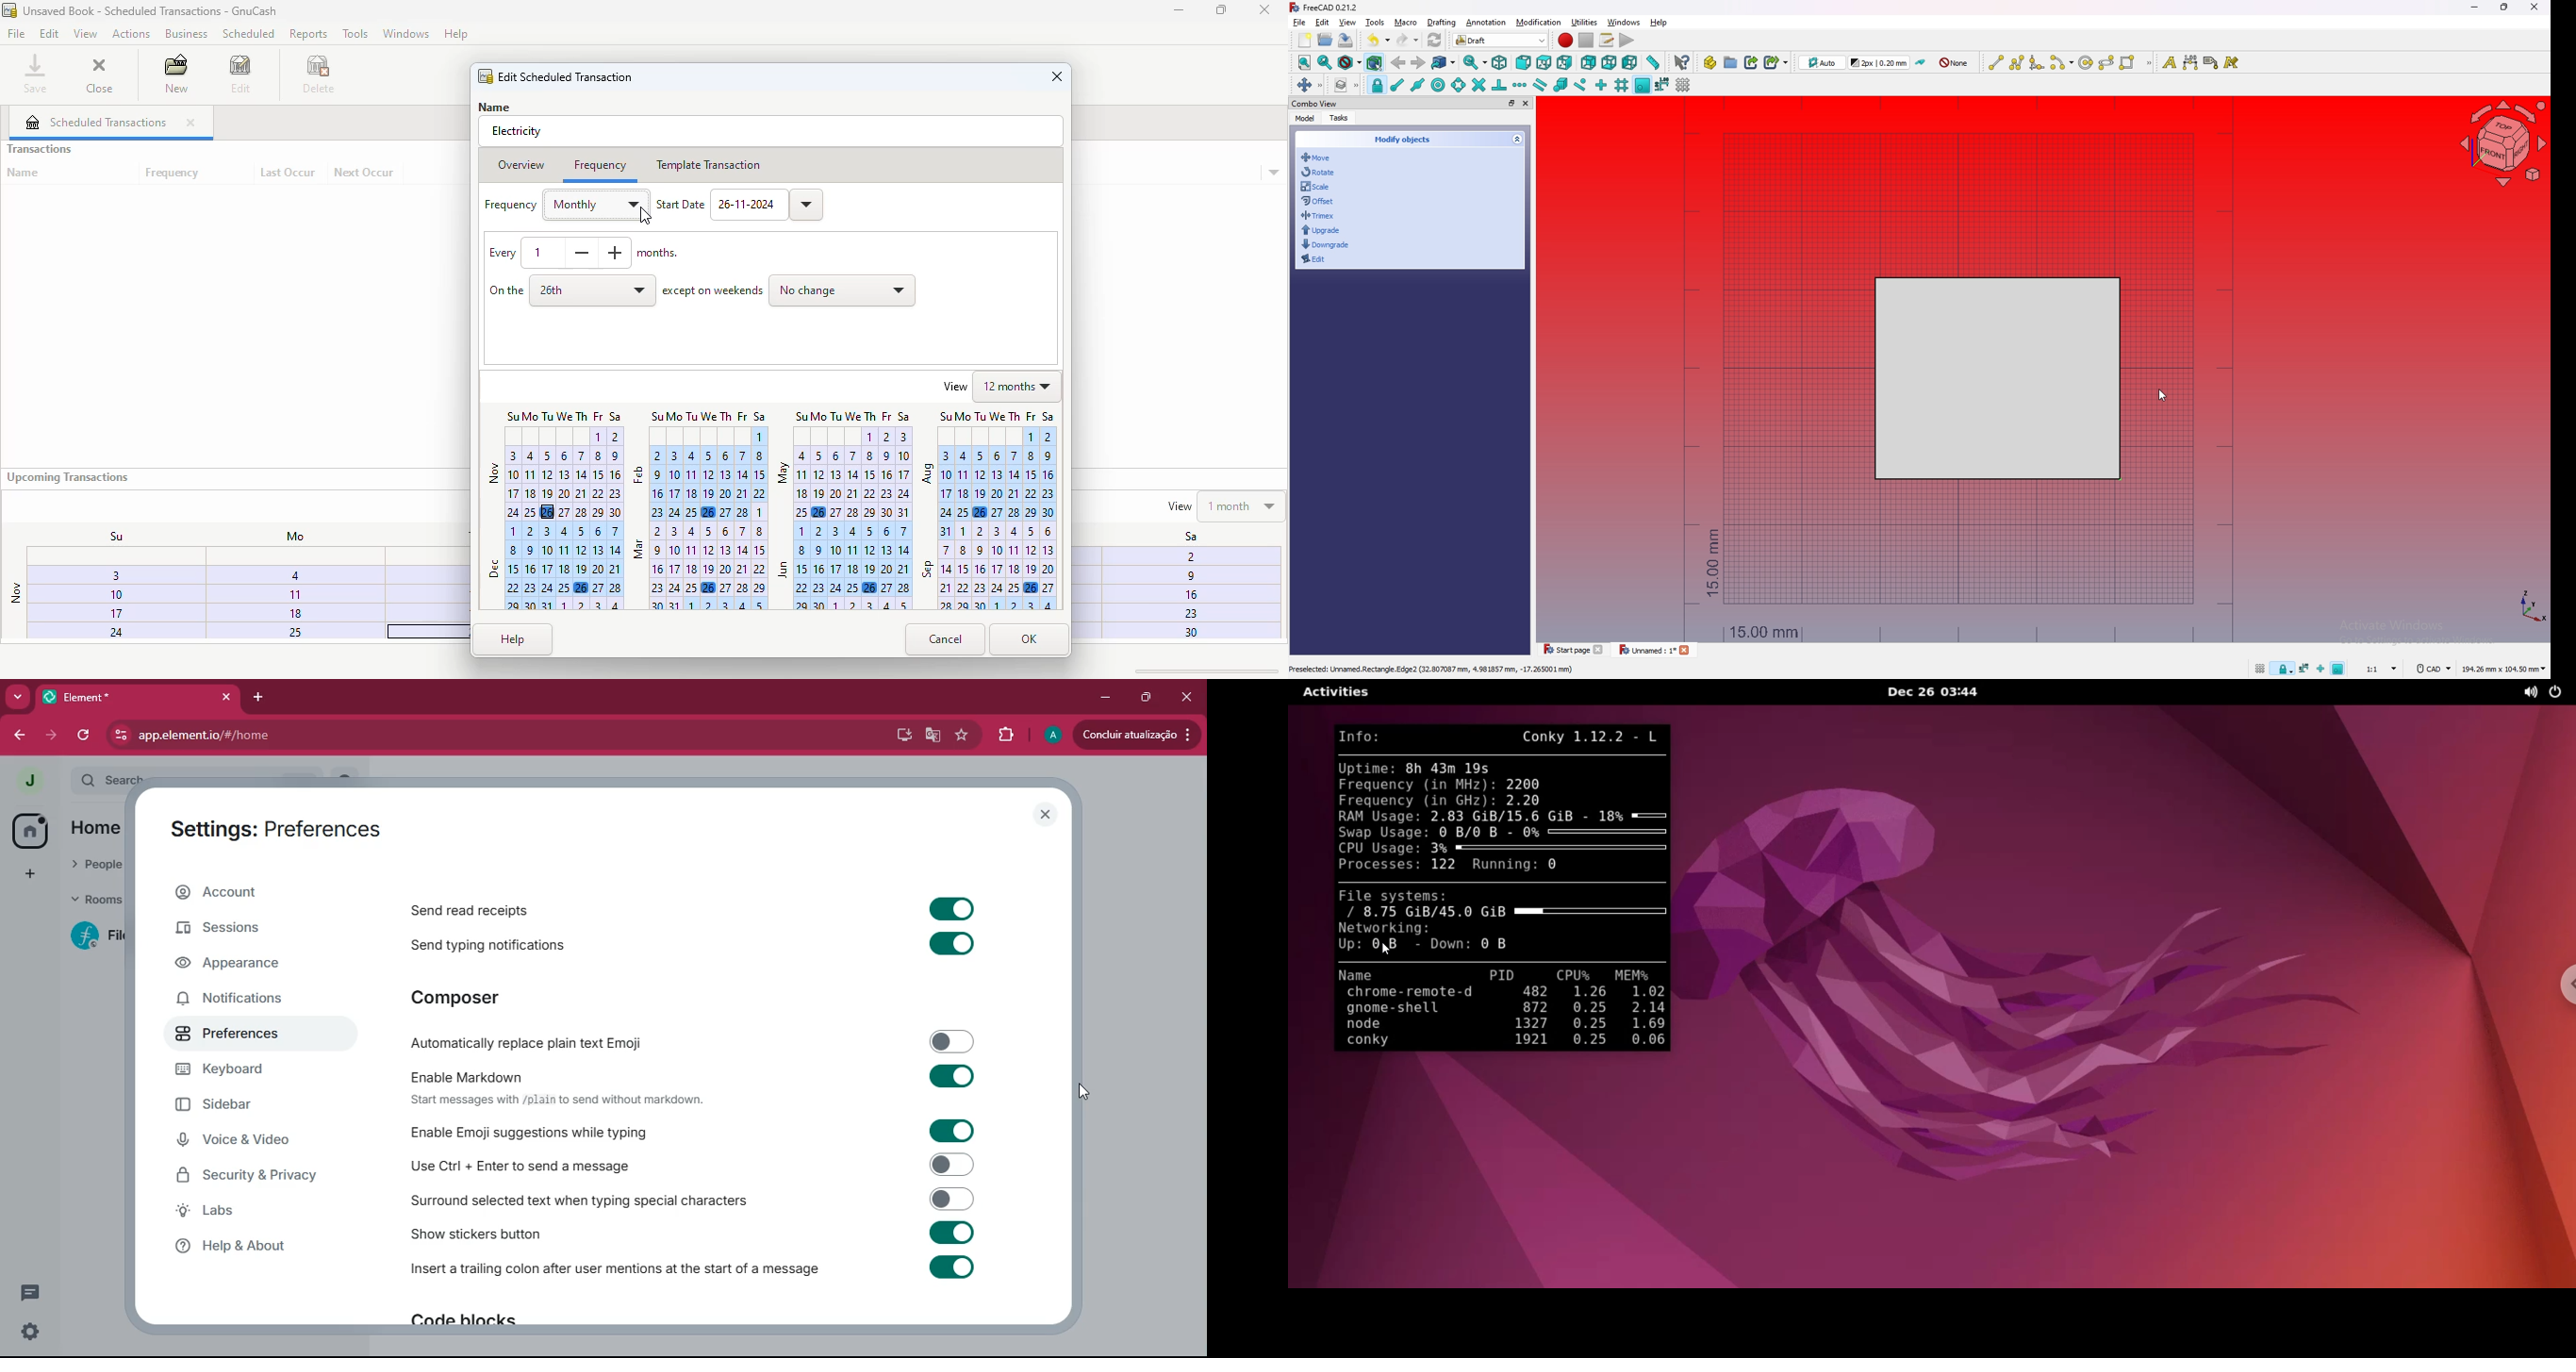 The height and width of the screenshot is (1372, 2576). Describe the element at coordinates (768, 205) in the screenshot. I see `26-11-2024` at that location.